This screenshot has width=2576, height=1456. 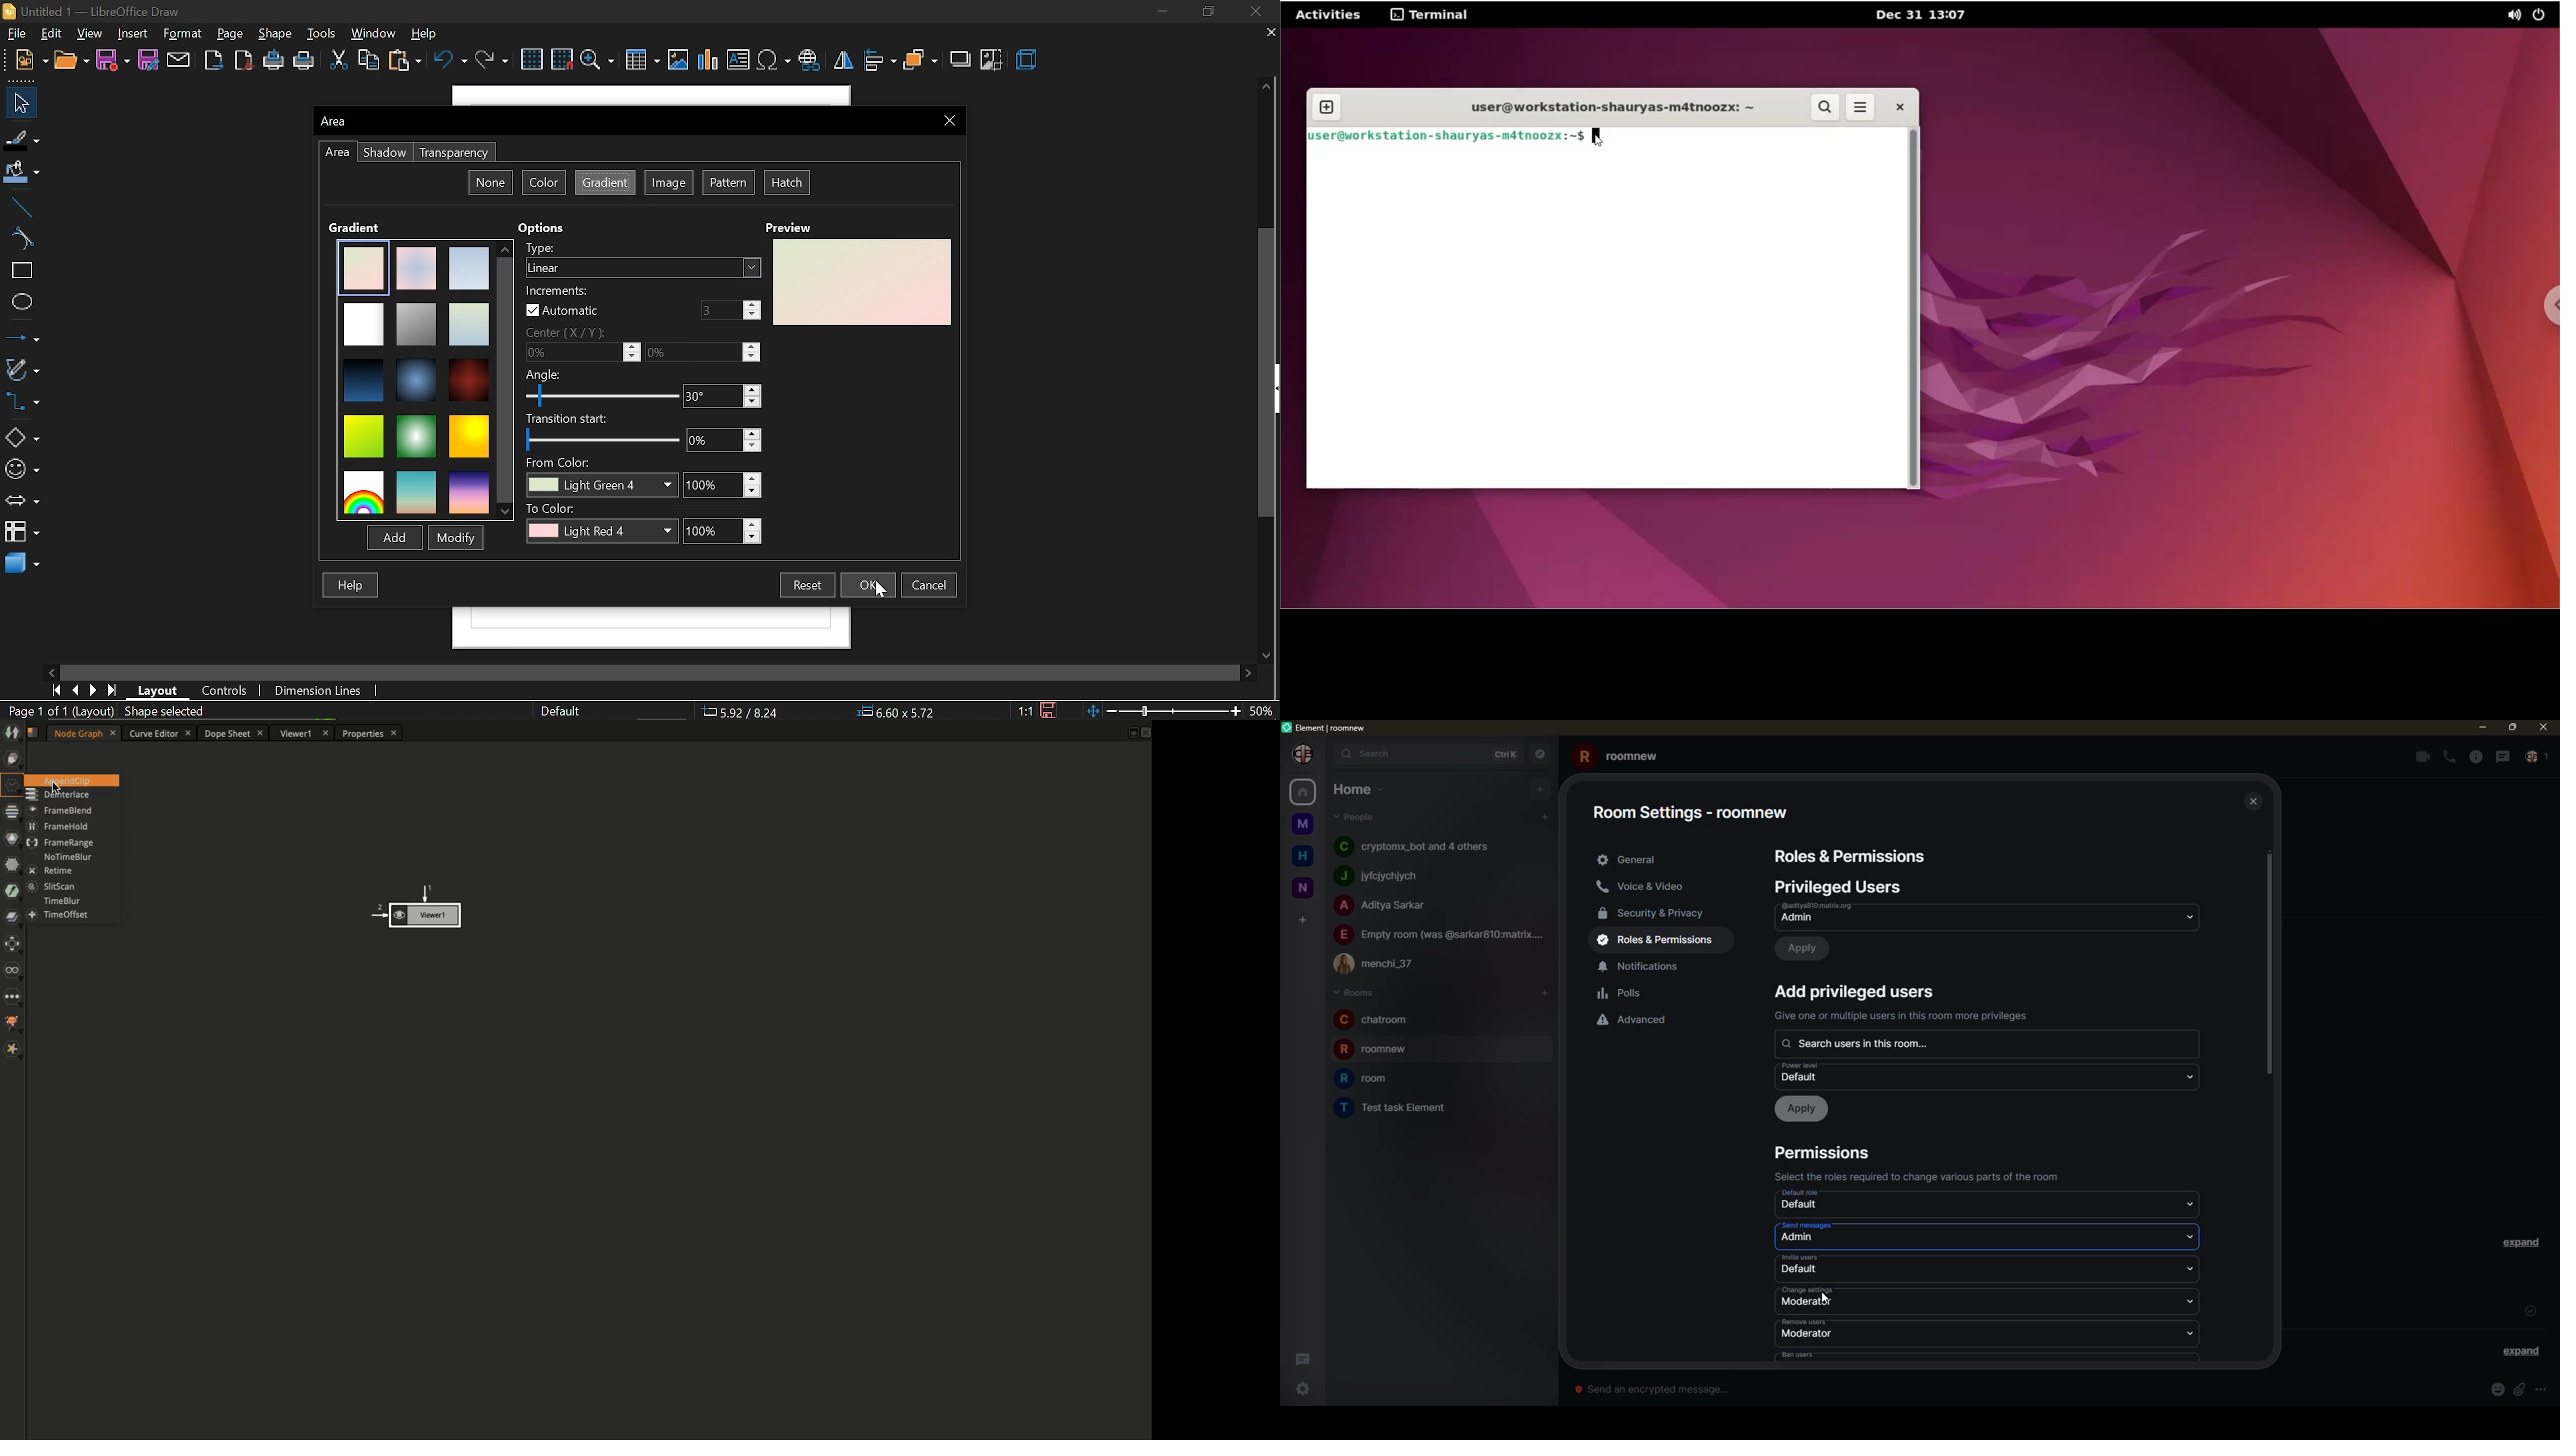 I want to click on go to last page, so click(x=112, y=691).